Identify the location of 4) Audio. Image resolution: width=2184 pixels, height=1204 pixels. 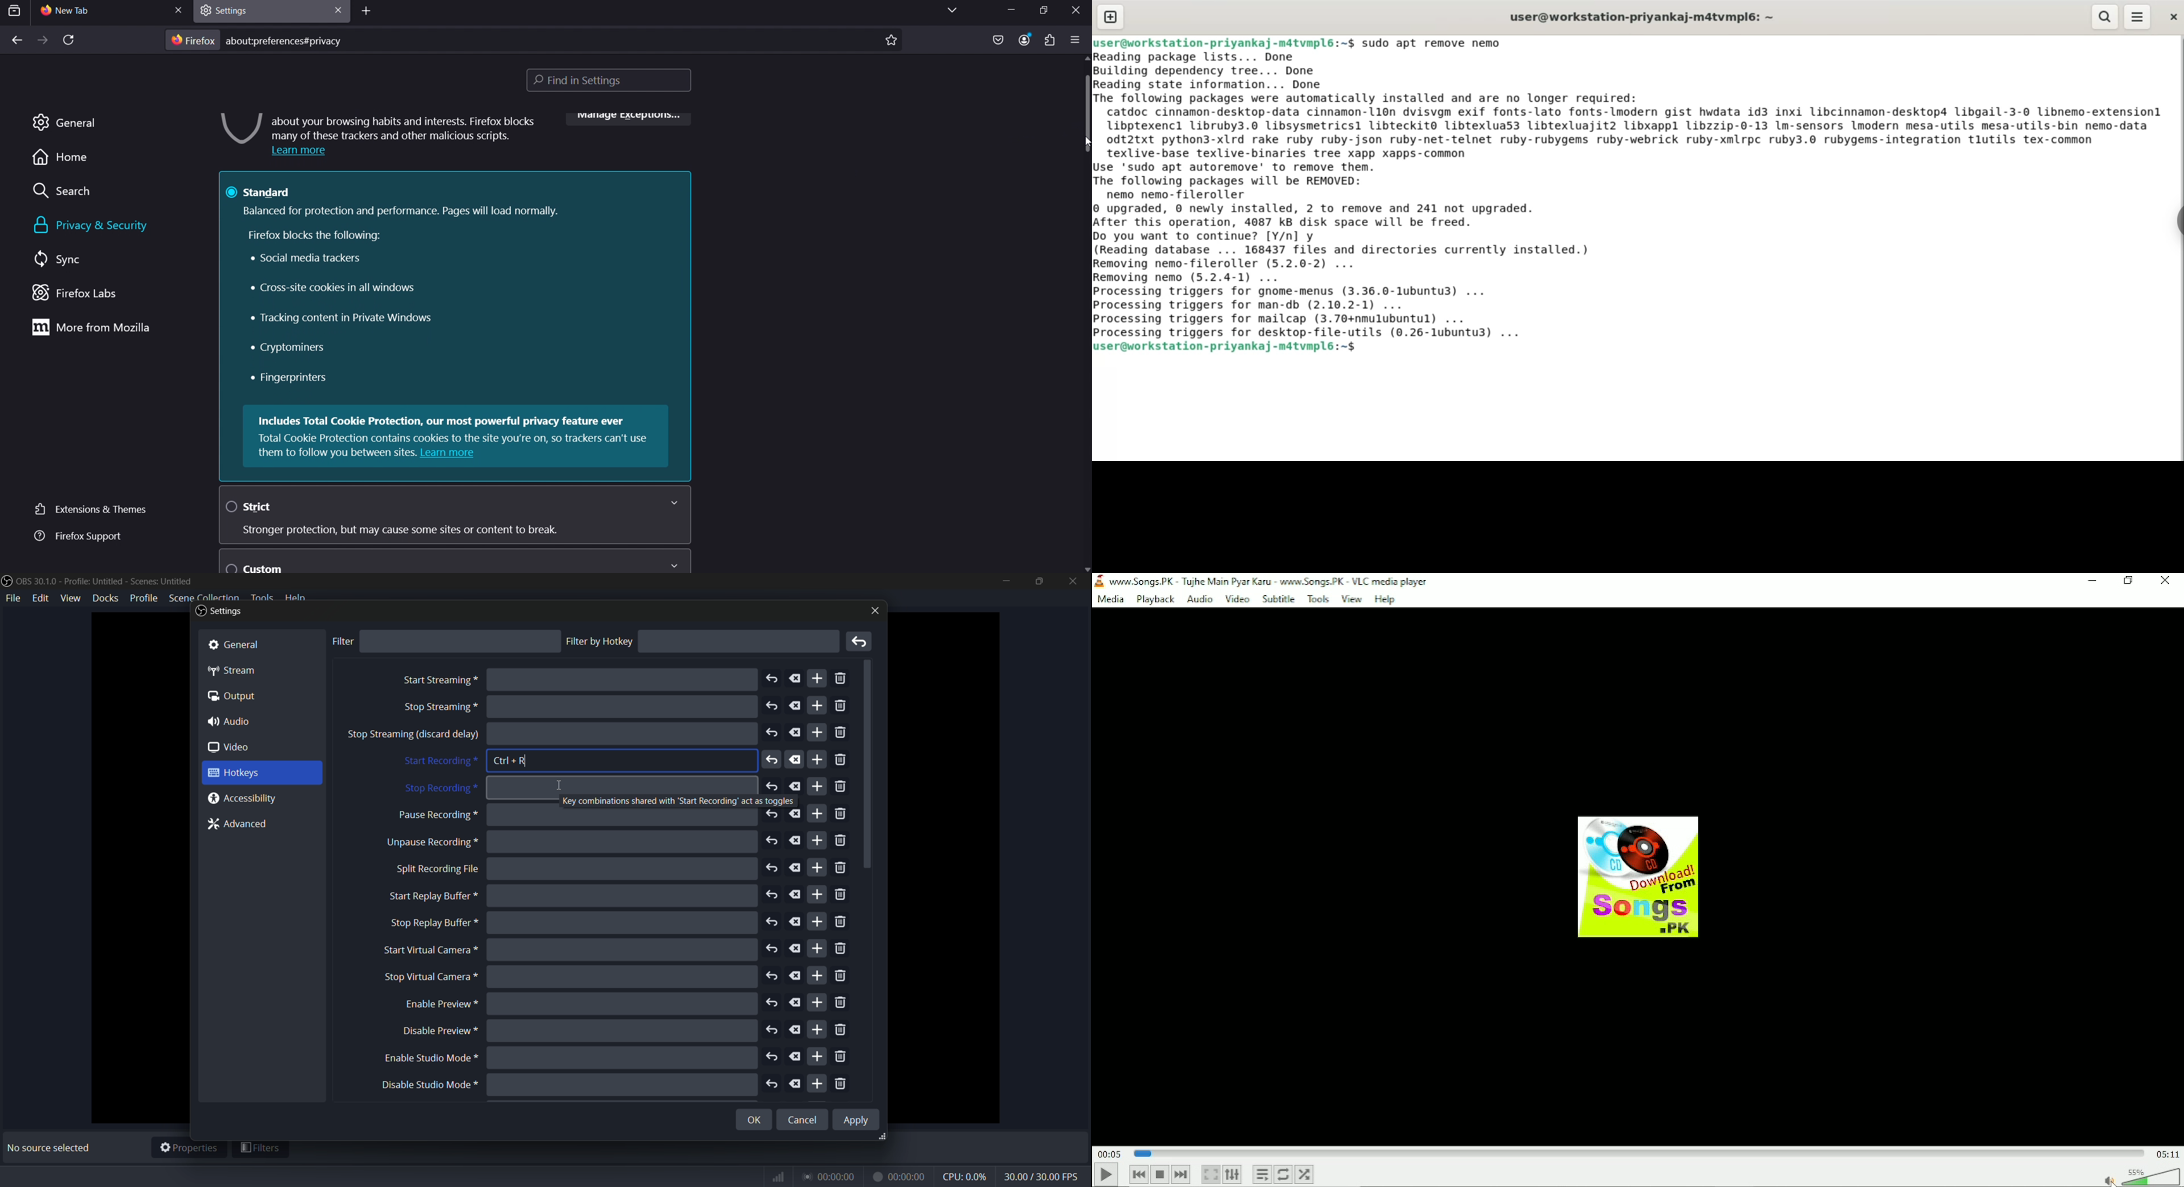
(236, 721).